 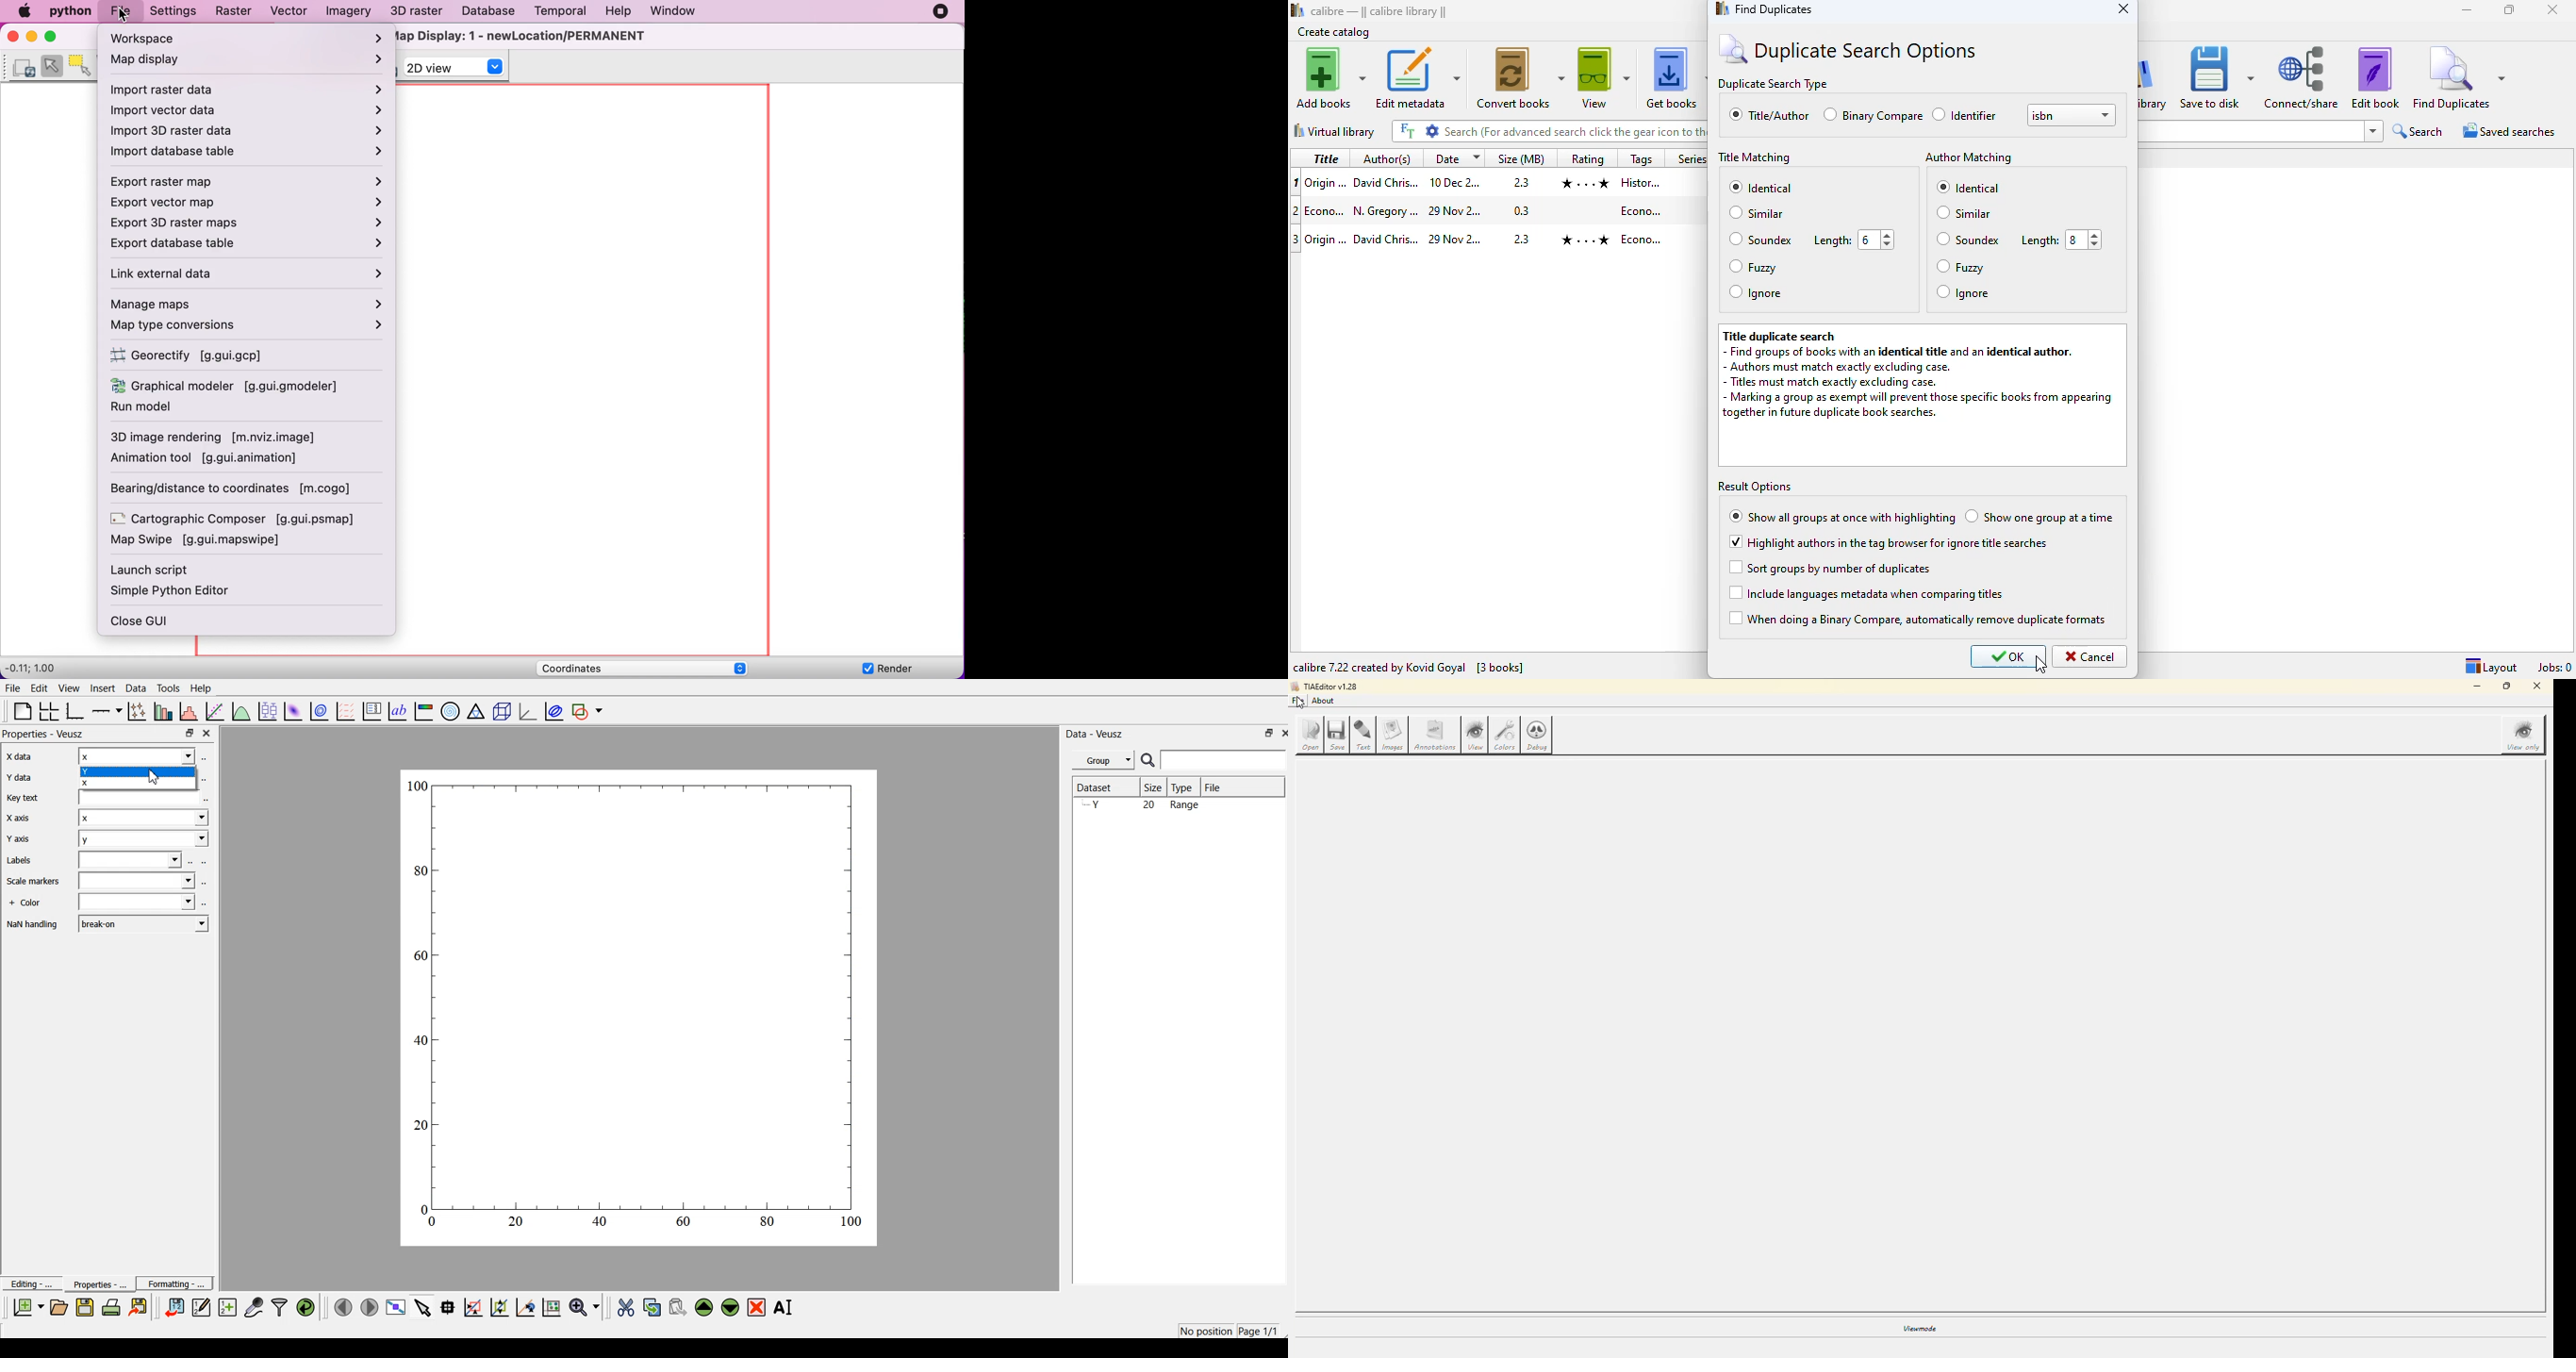 I want to click on Size, so click(x=1154, y=787).